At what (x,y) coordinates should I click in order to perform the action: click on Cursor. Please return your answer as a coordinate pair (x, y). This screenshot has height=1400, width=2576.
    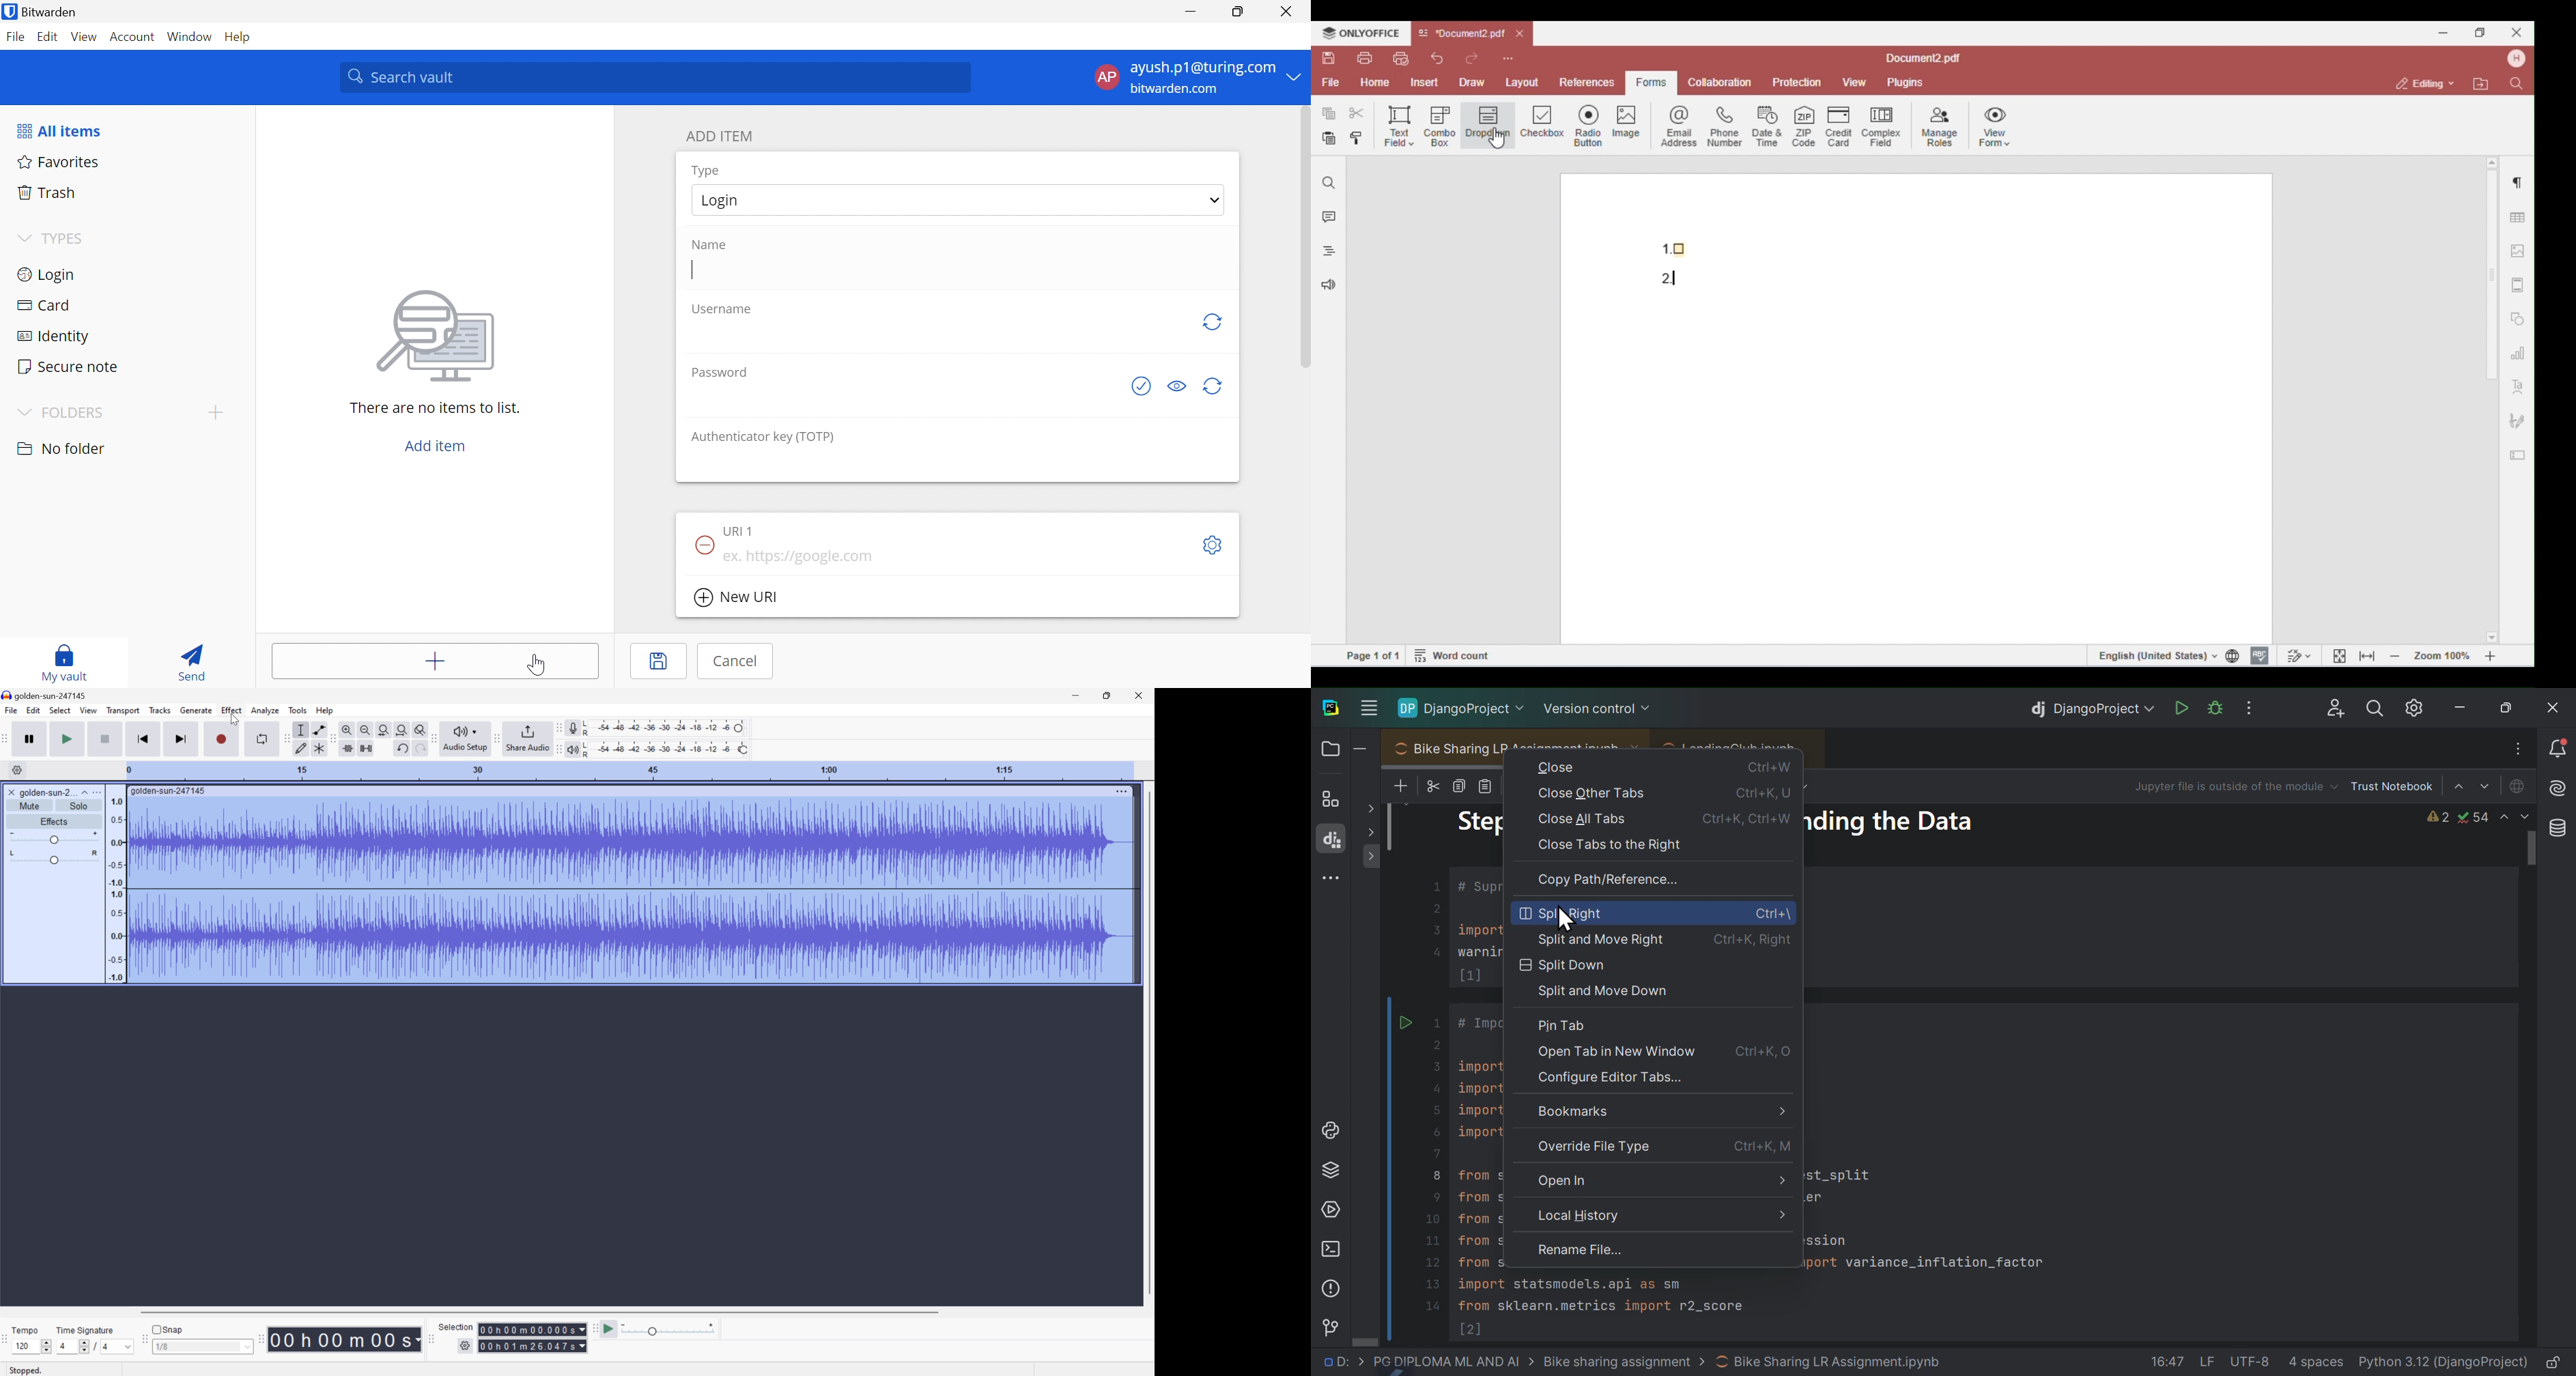
    Looking at the image, I should click on (693, 270).